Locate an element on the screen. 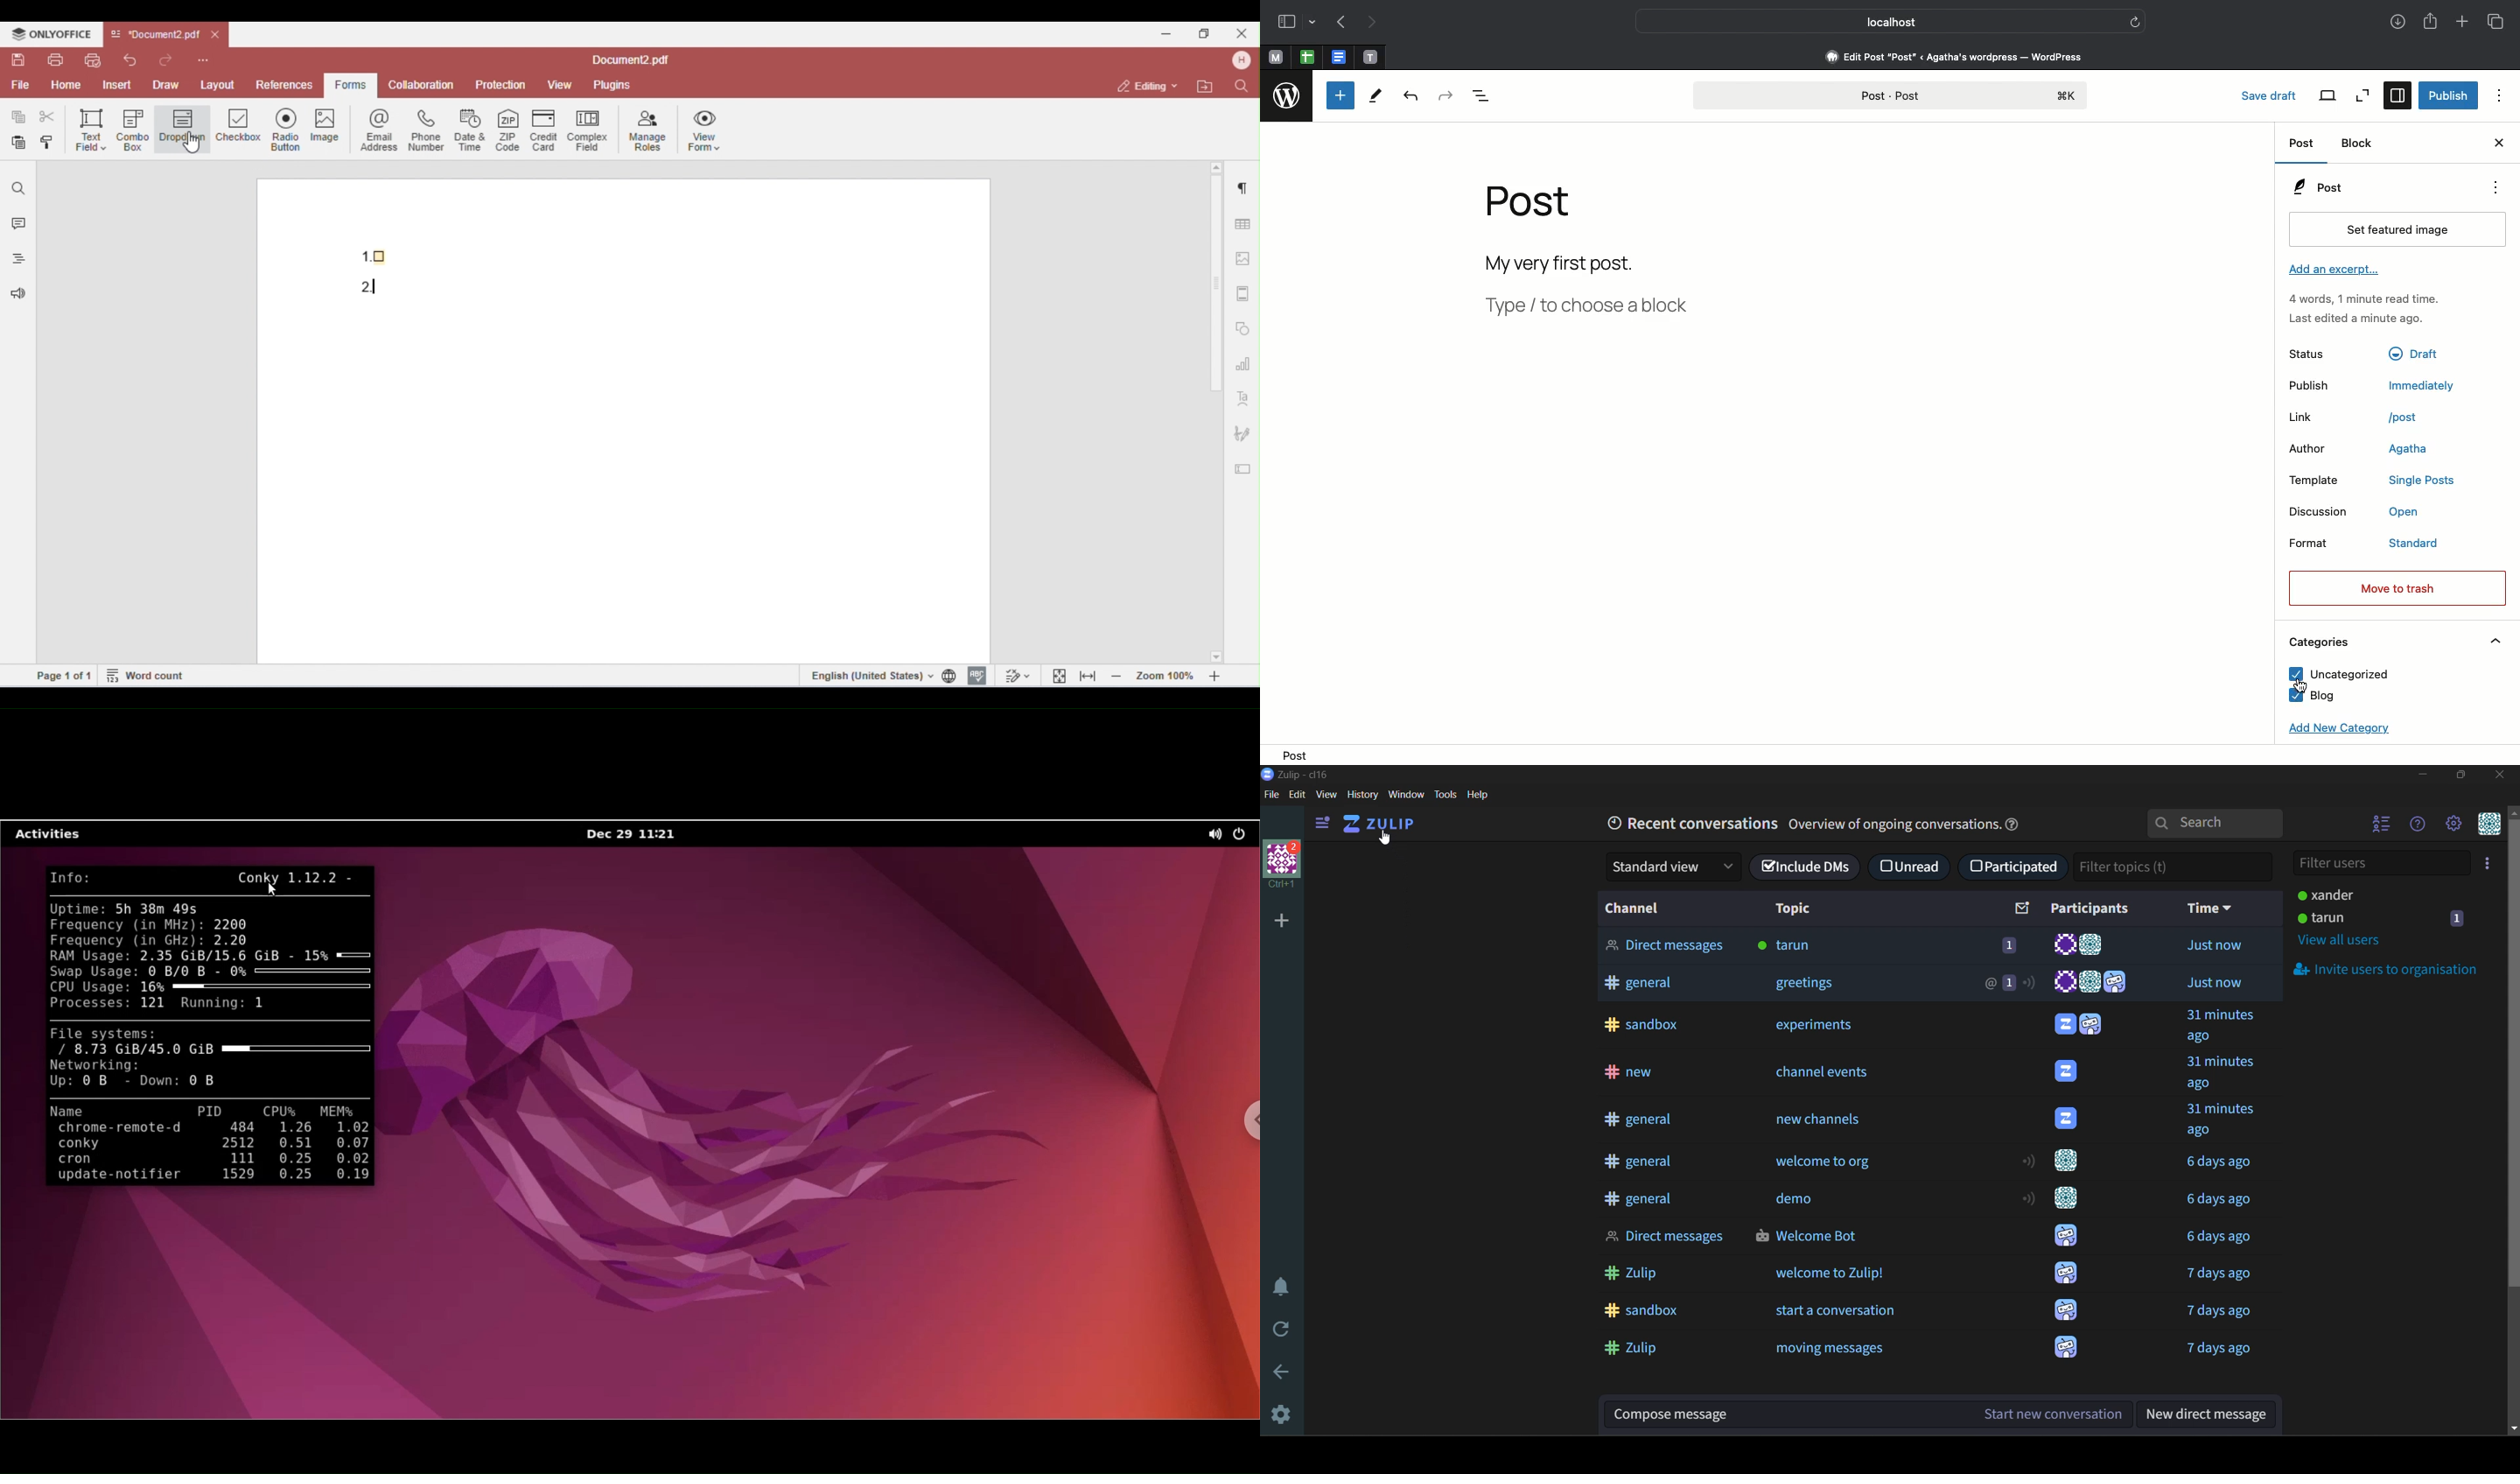 The width and height of the screenshot is (2520, 1484). Options is located at coordinates (2494, 187).